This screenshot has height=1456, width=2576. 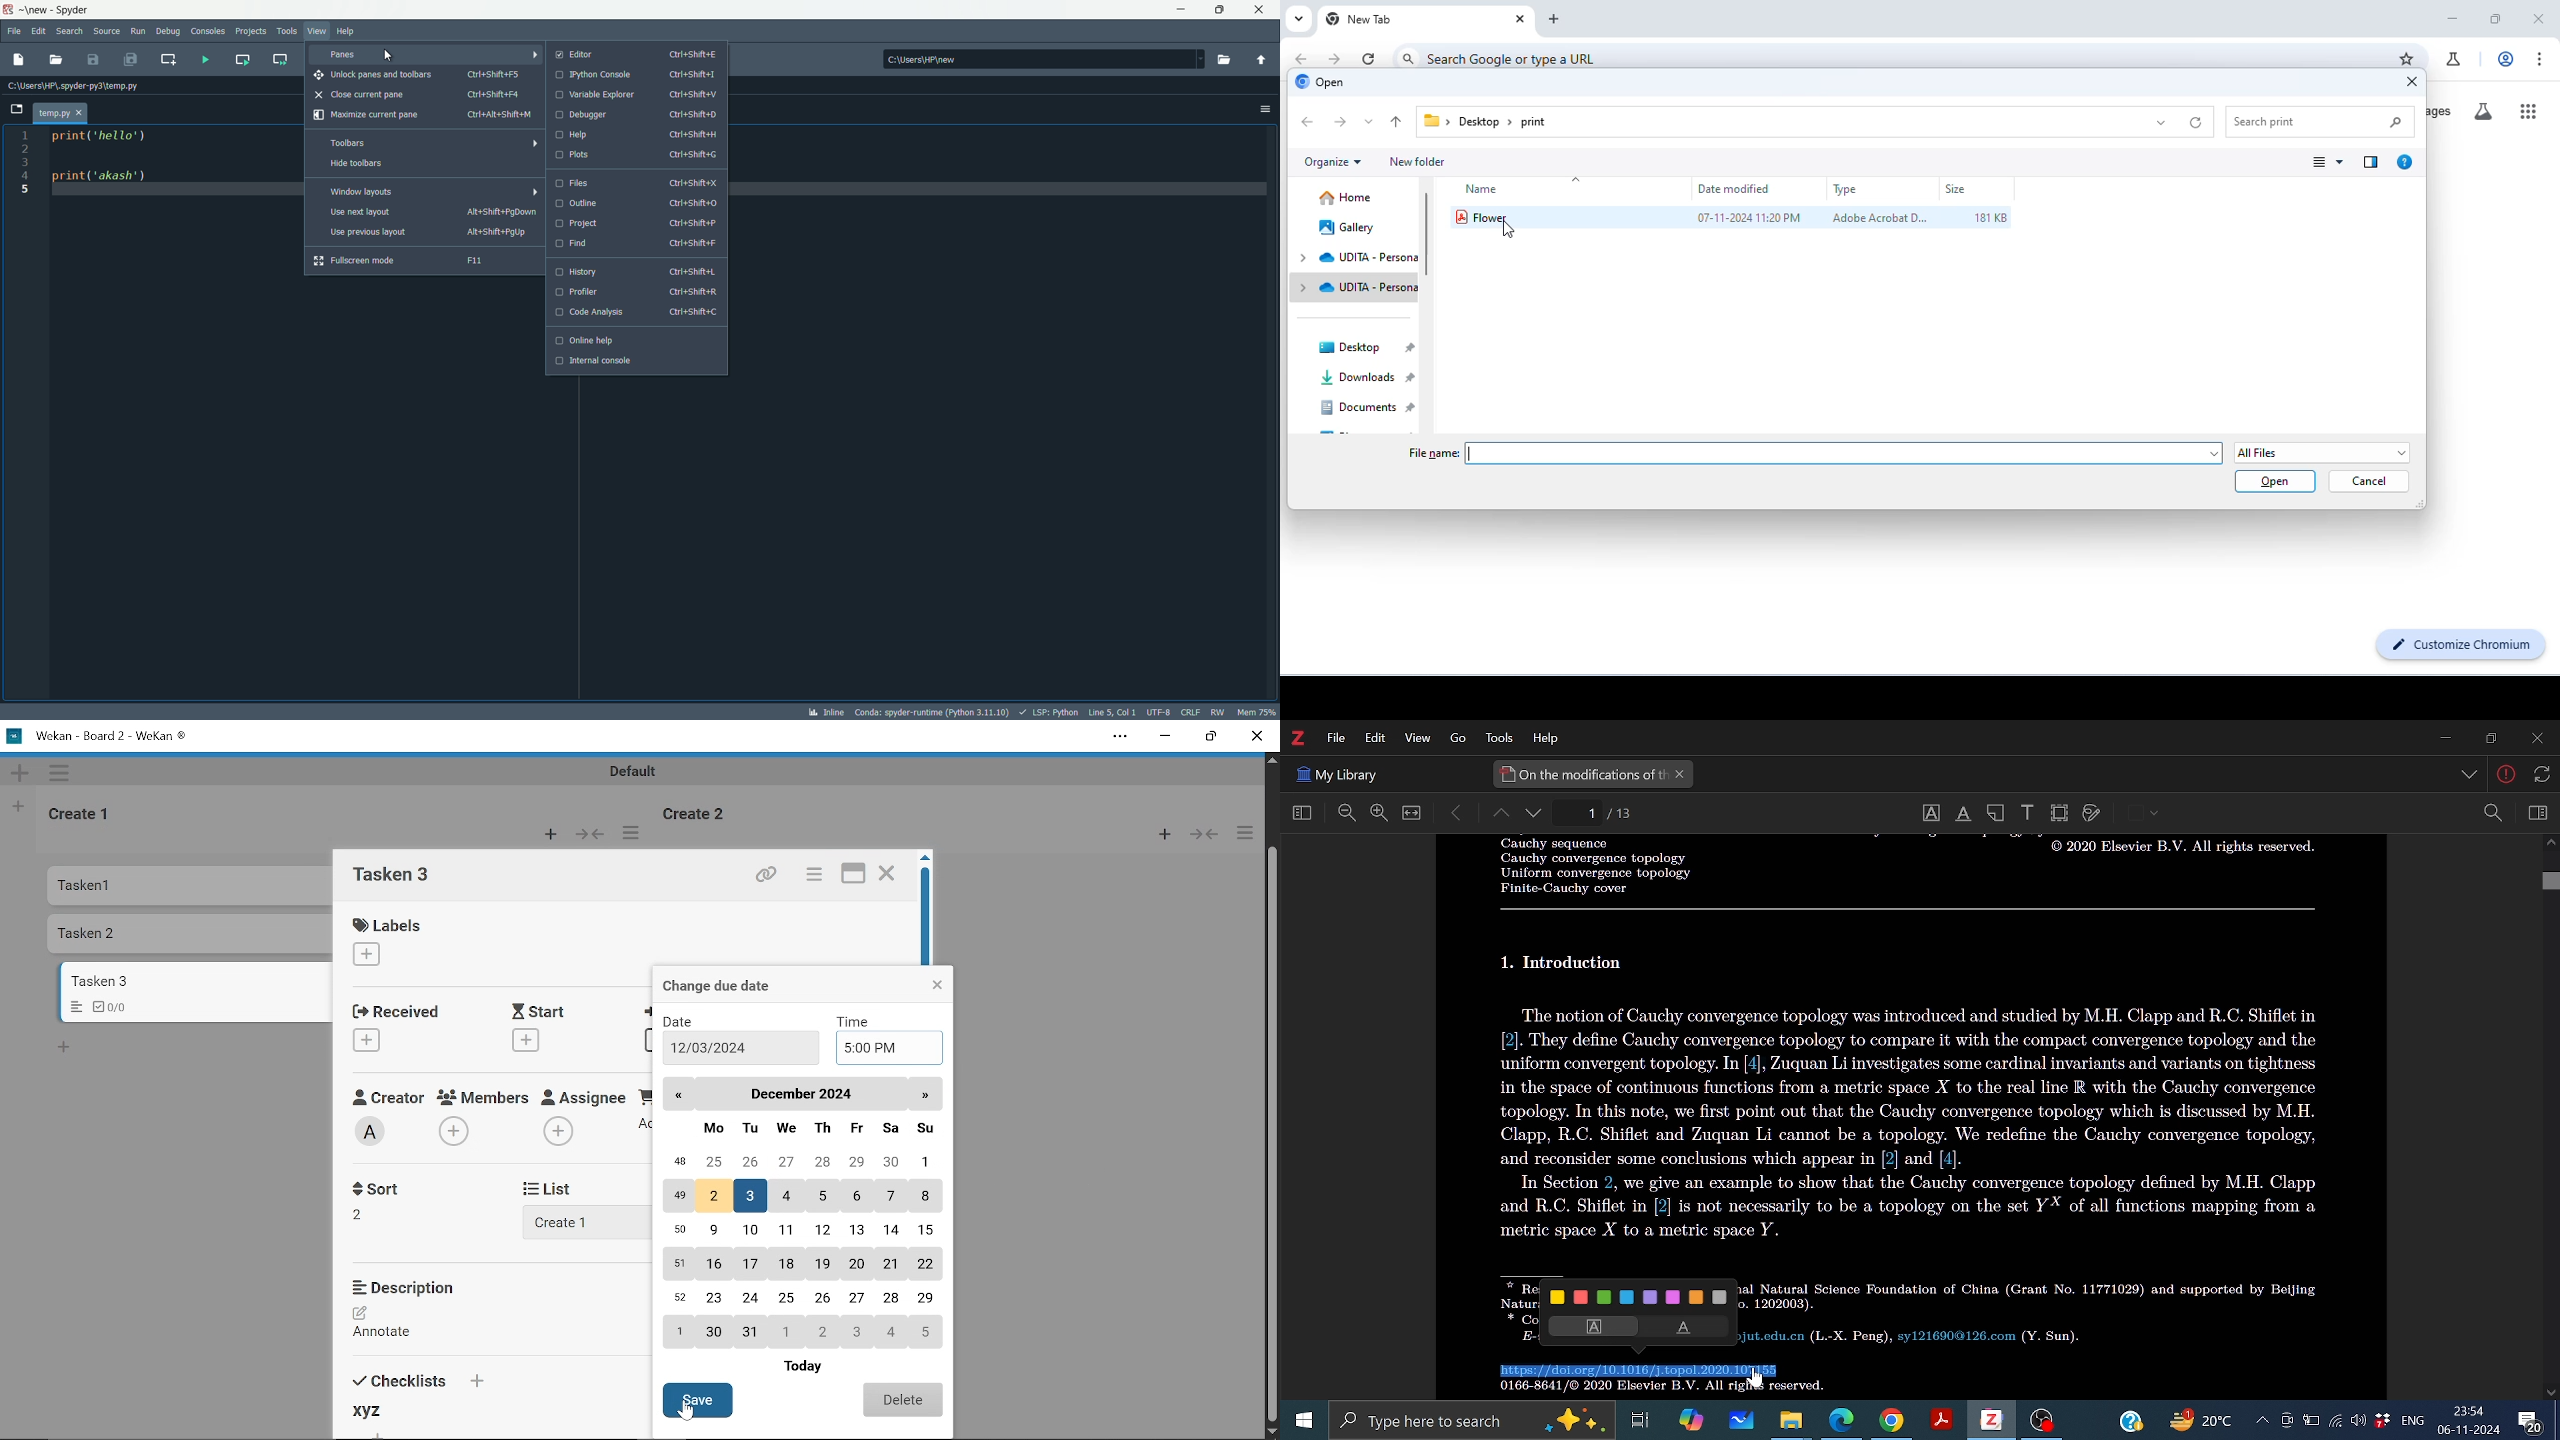 What do you see at coordinates (368, 1412) in the screenshot?
I see `xyz` at bounding box center [368, 1412].